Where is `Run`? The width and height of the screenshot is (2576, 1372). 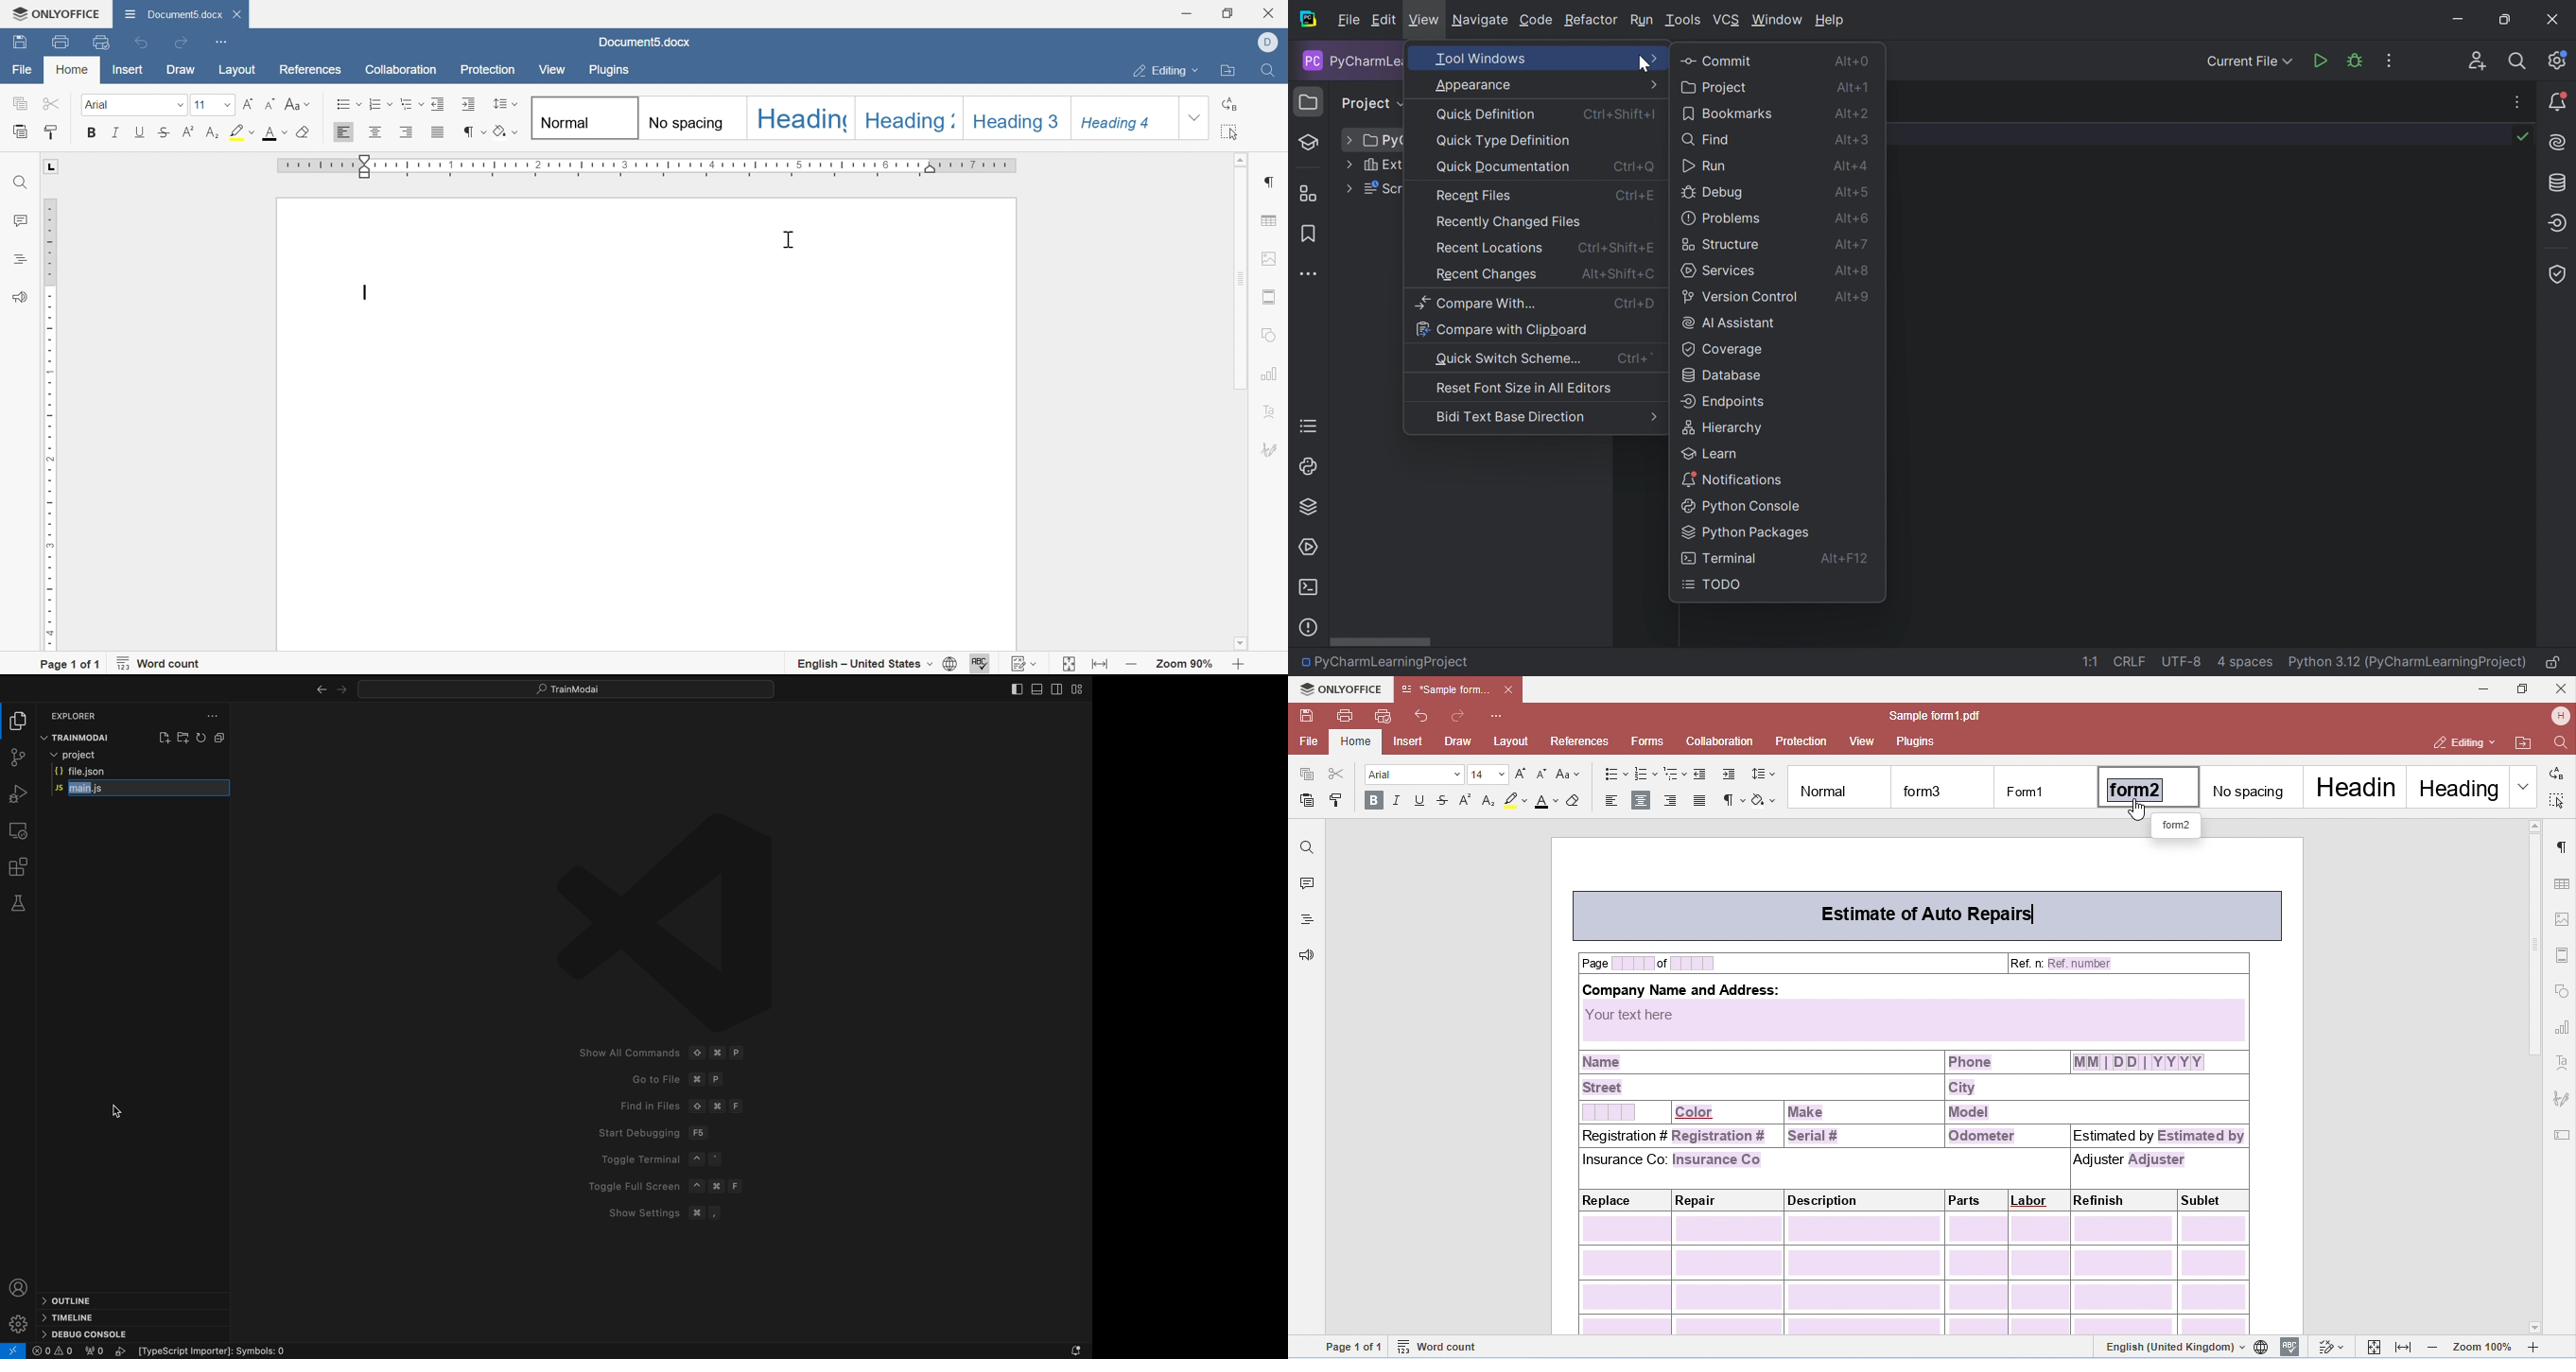 Run is located at coordinates (1643, 20).